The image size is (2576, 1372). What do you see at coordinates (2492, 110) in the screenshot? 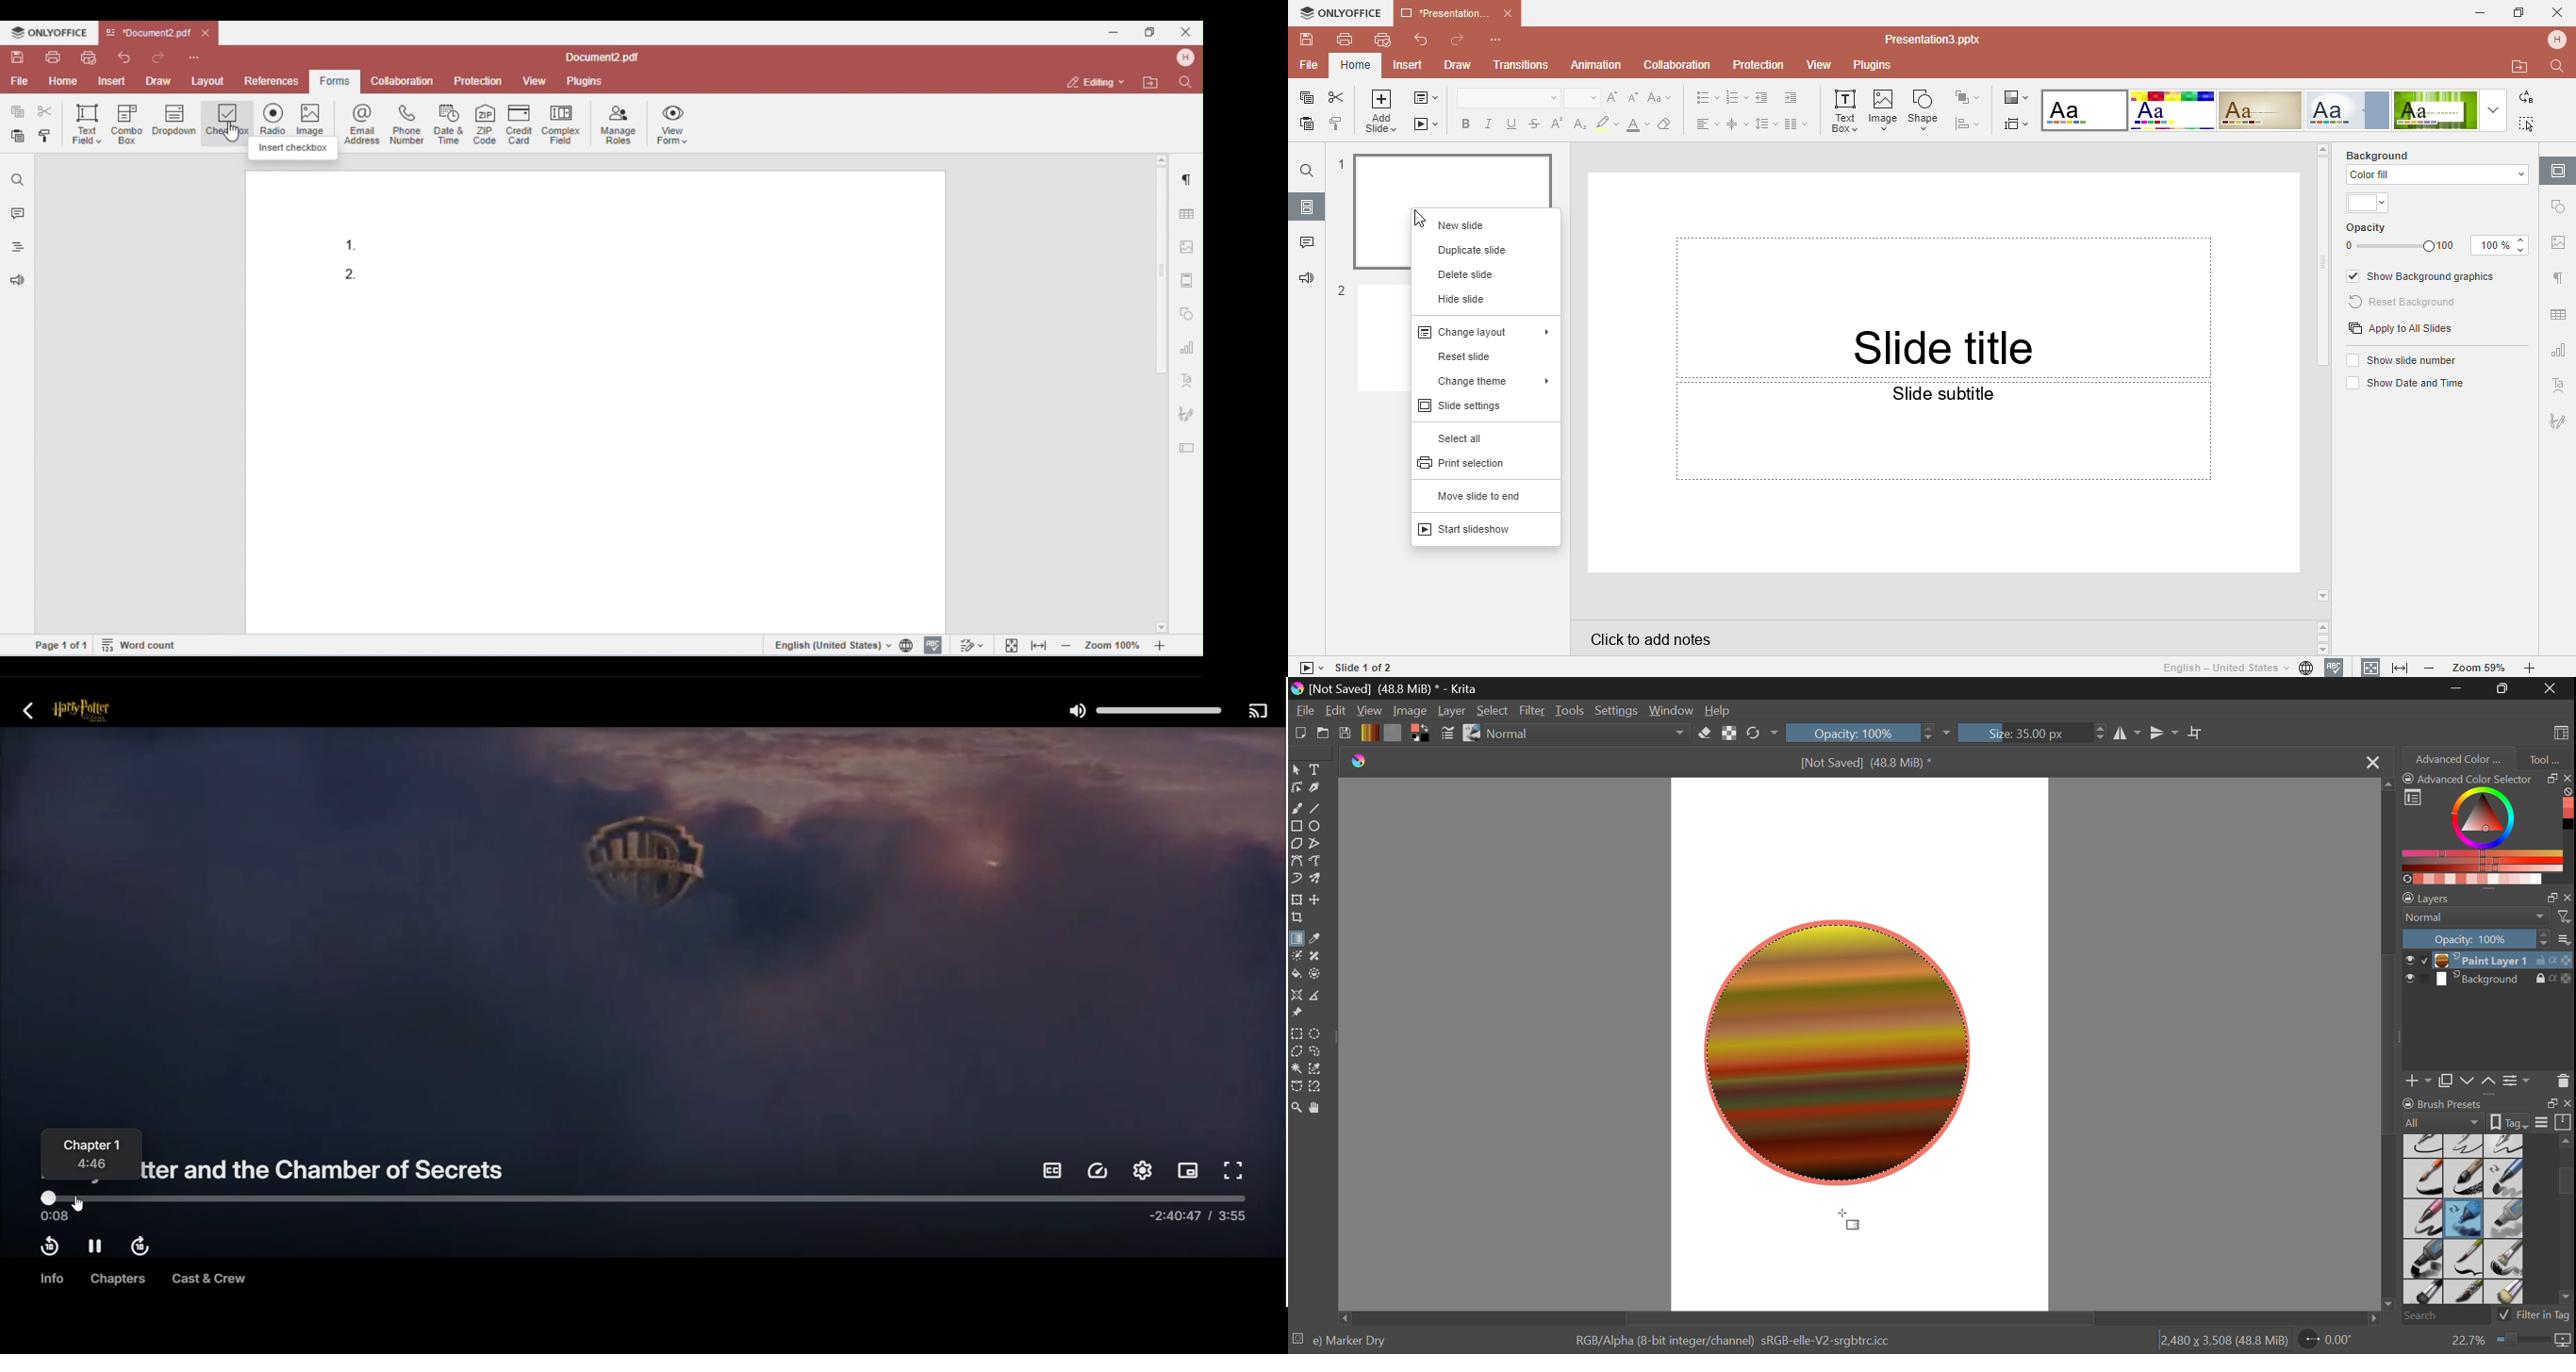
I see `Drop down` at bounding box center [2492, 110].